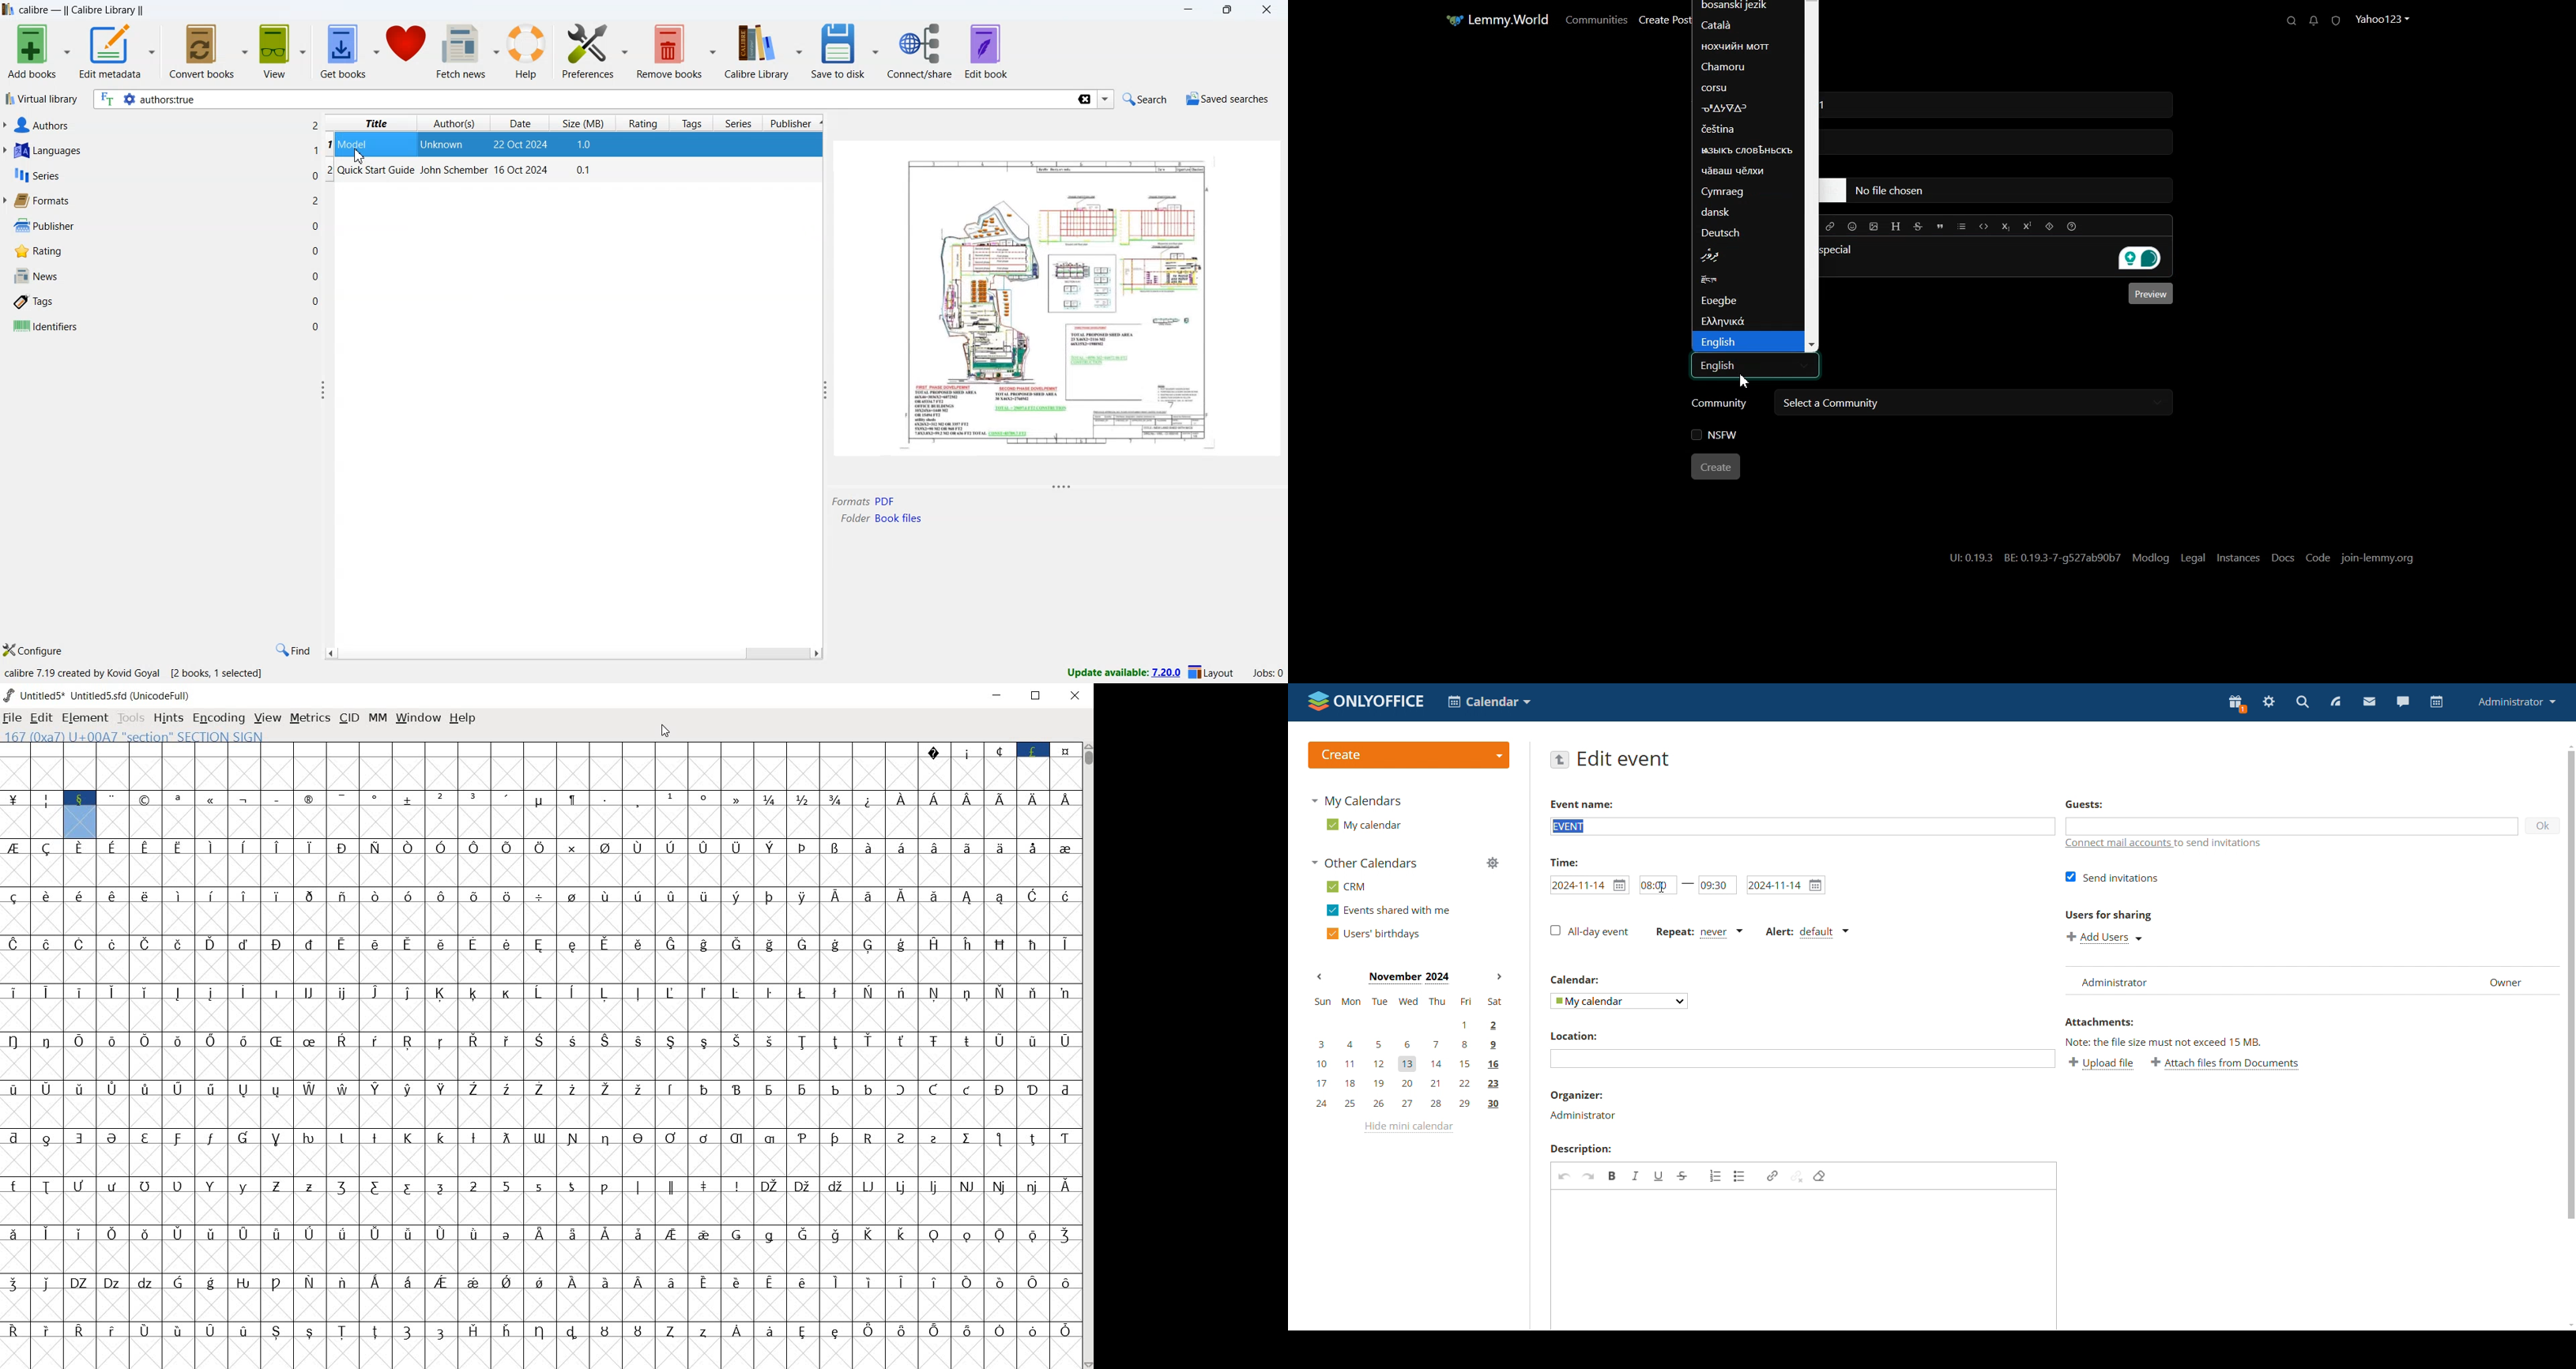  What do you see at coordinates (46, 152) in the screenshot?
I see `languages` at bounding box center [46, 152].